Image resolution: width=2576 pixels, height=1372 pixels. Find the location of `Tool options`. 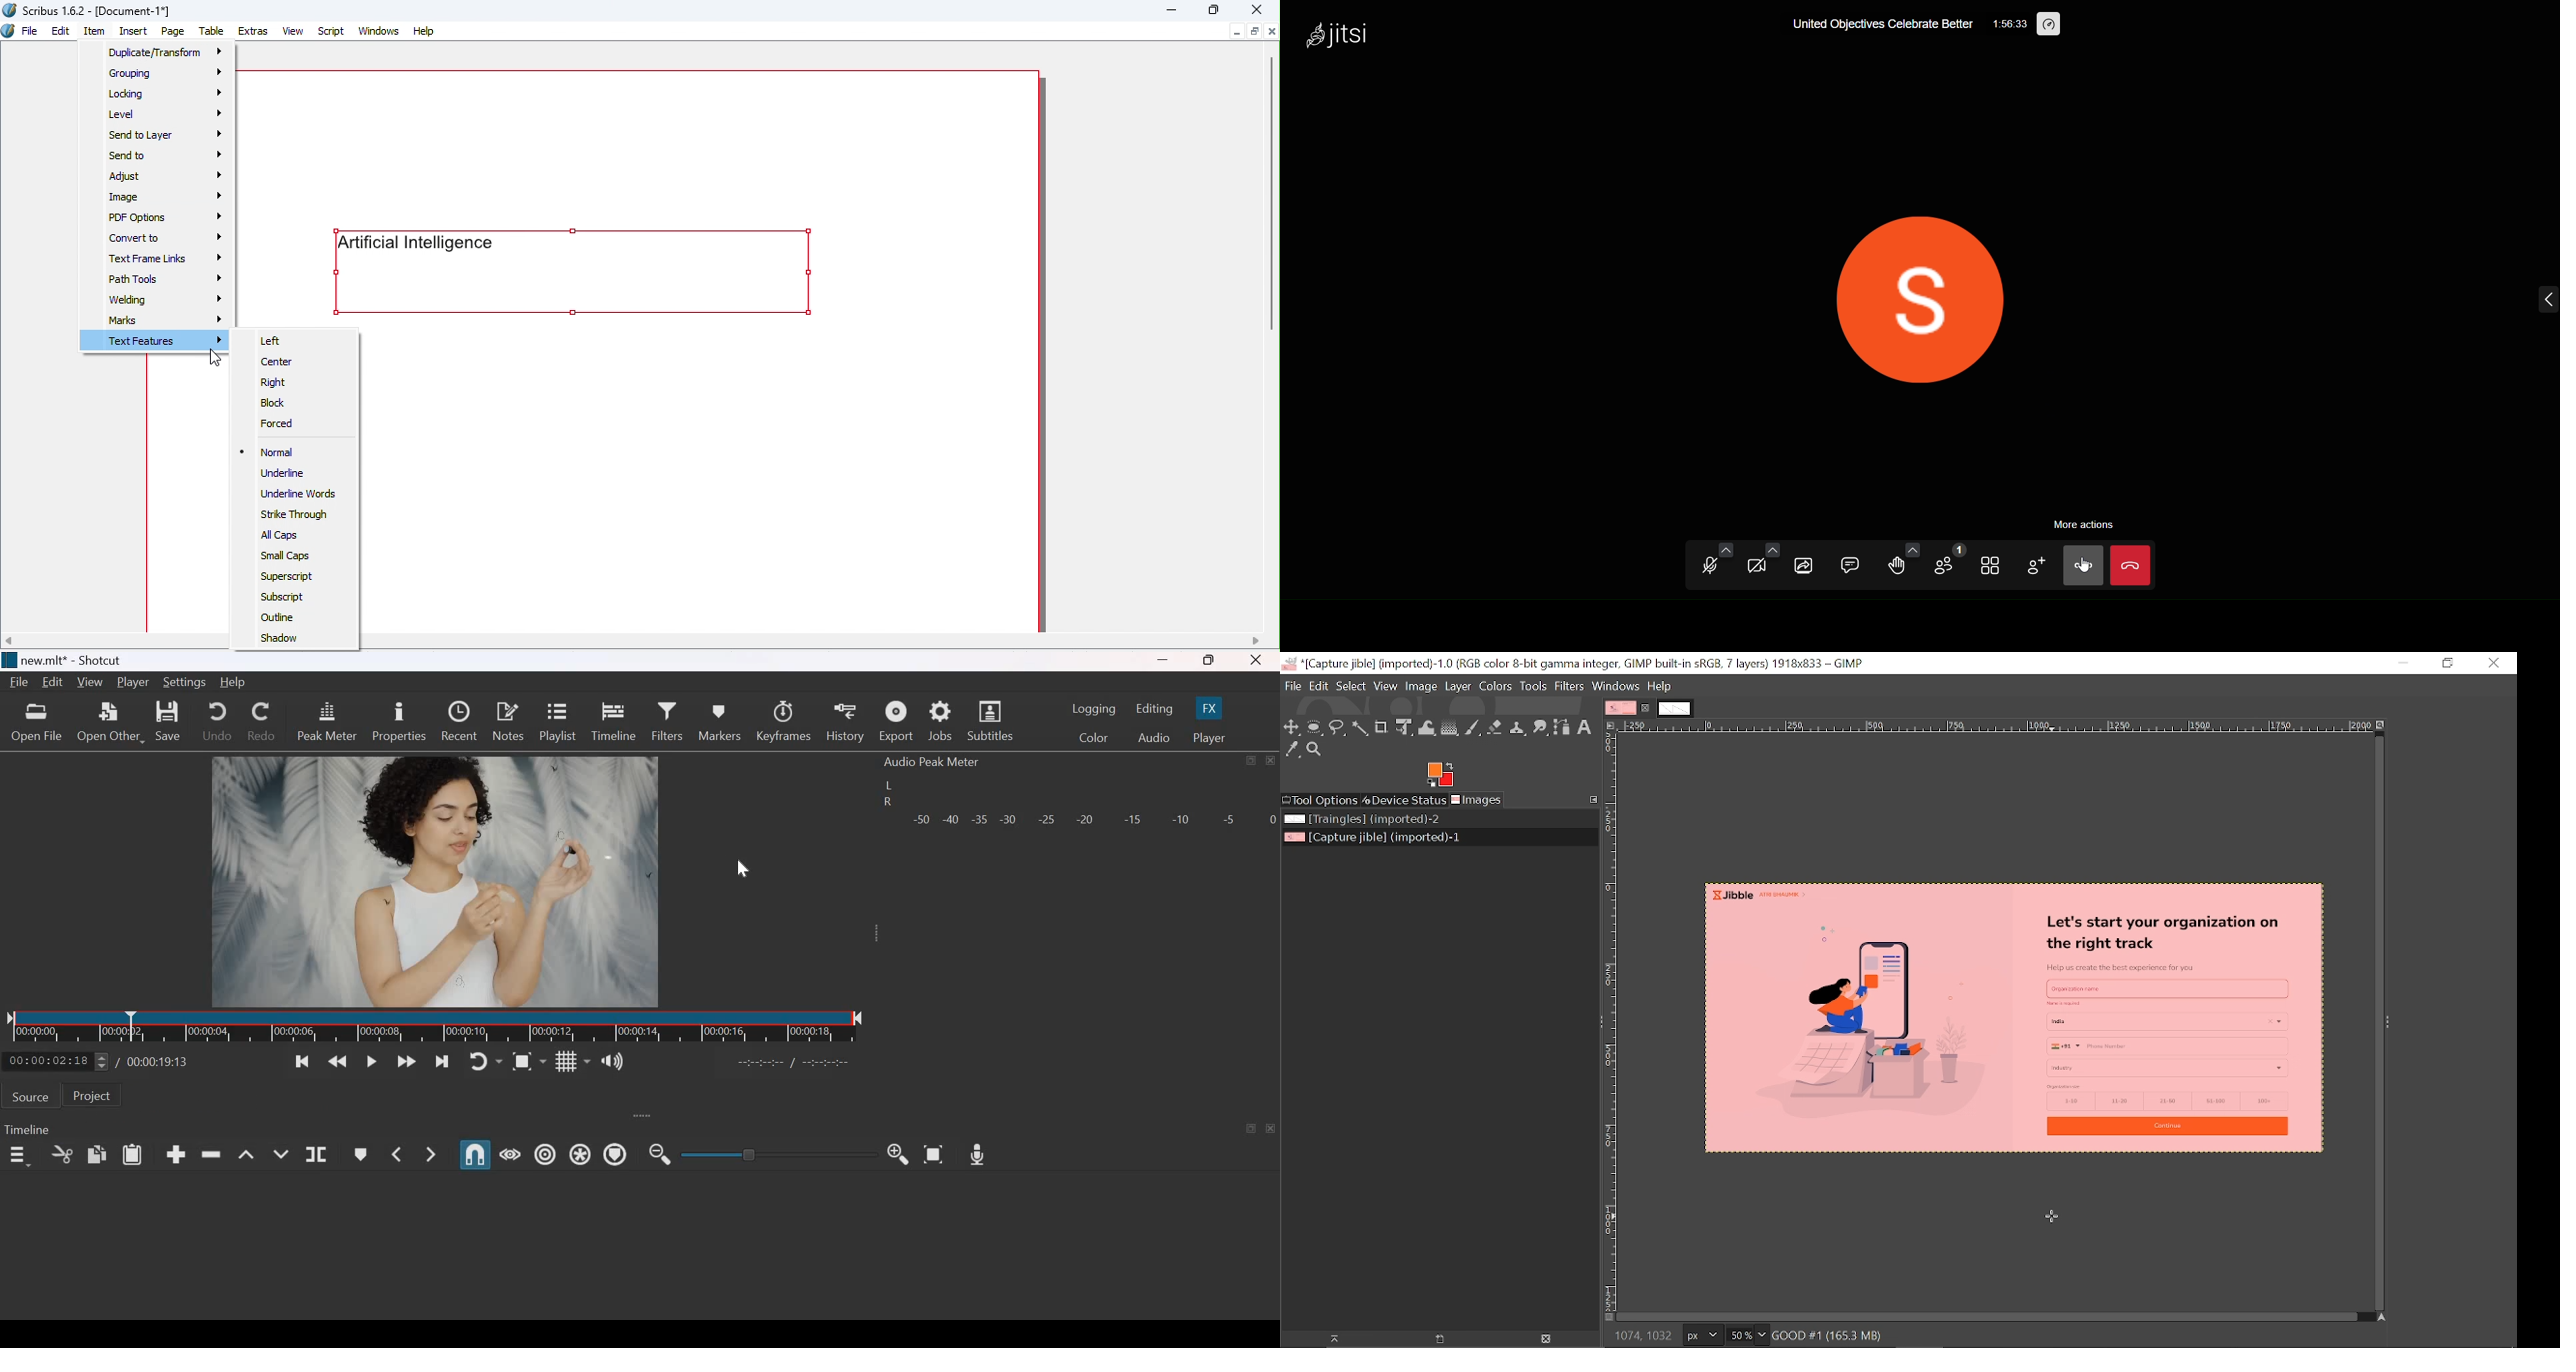

Tool options is located at coordinates (1320, 801).